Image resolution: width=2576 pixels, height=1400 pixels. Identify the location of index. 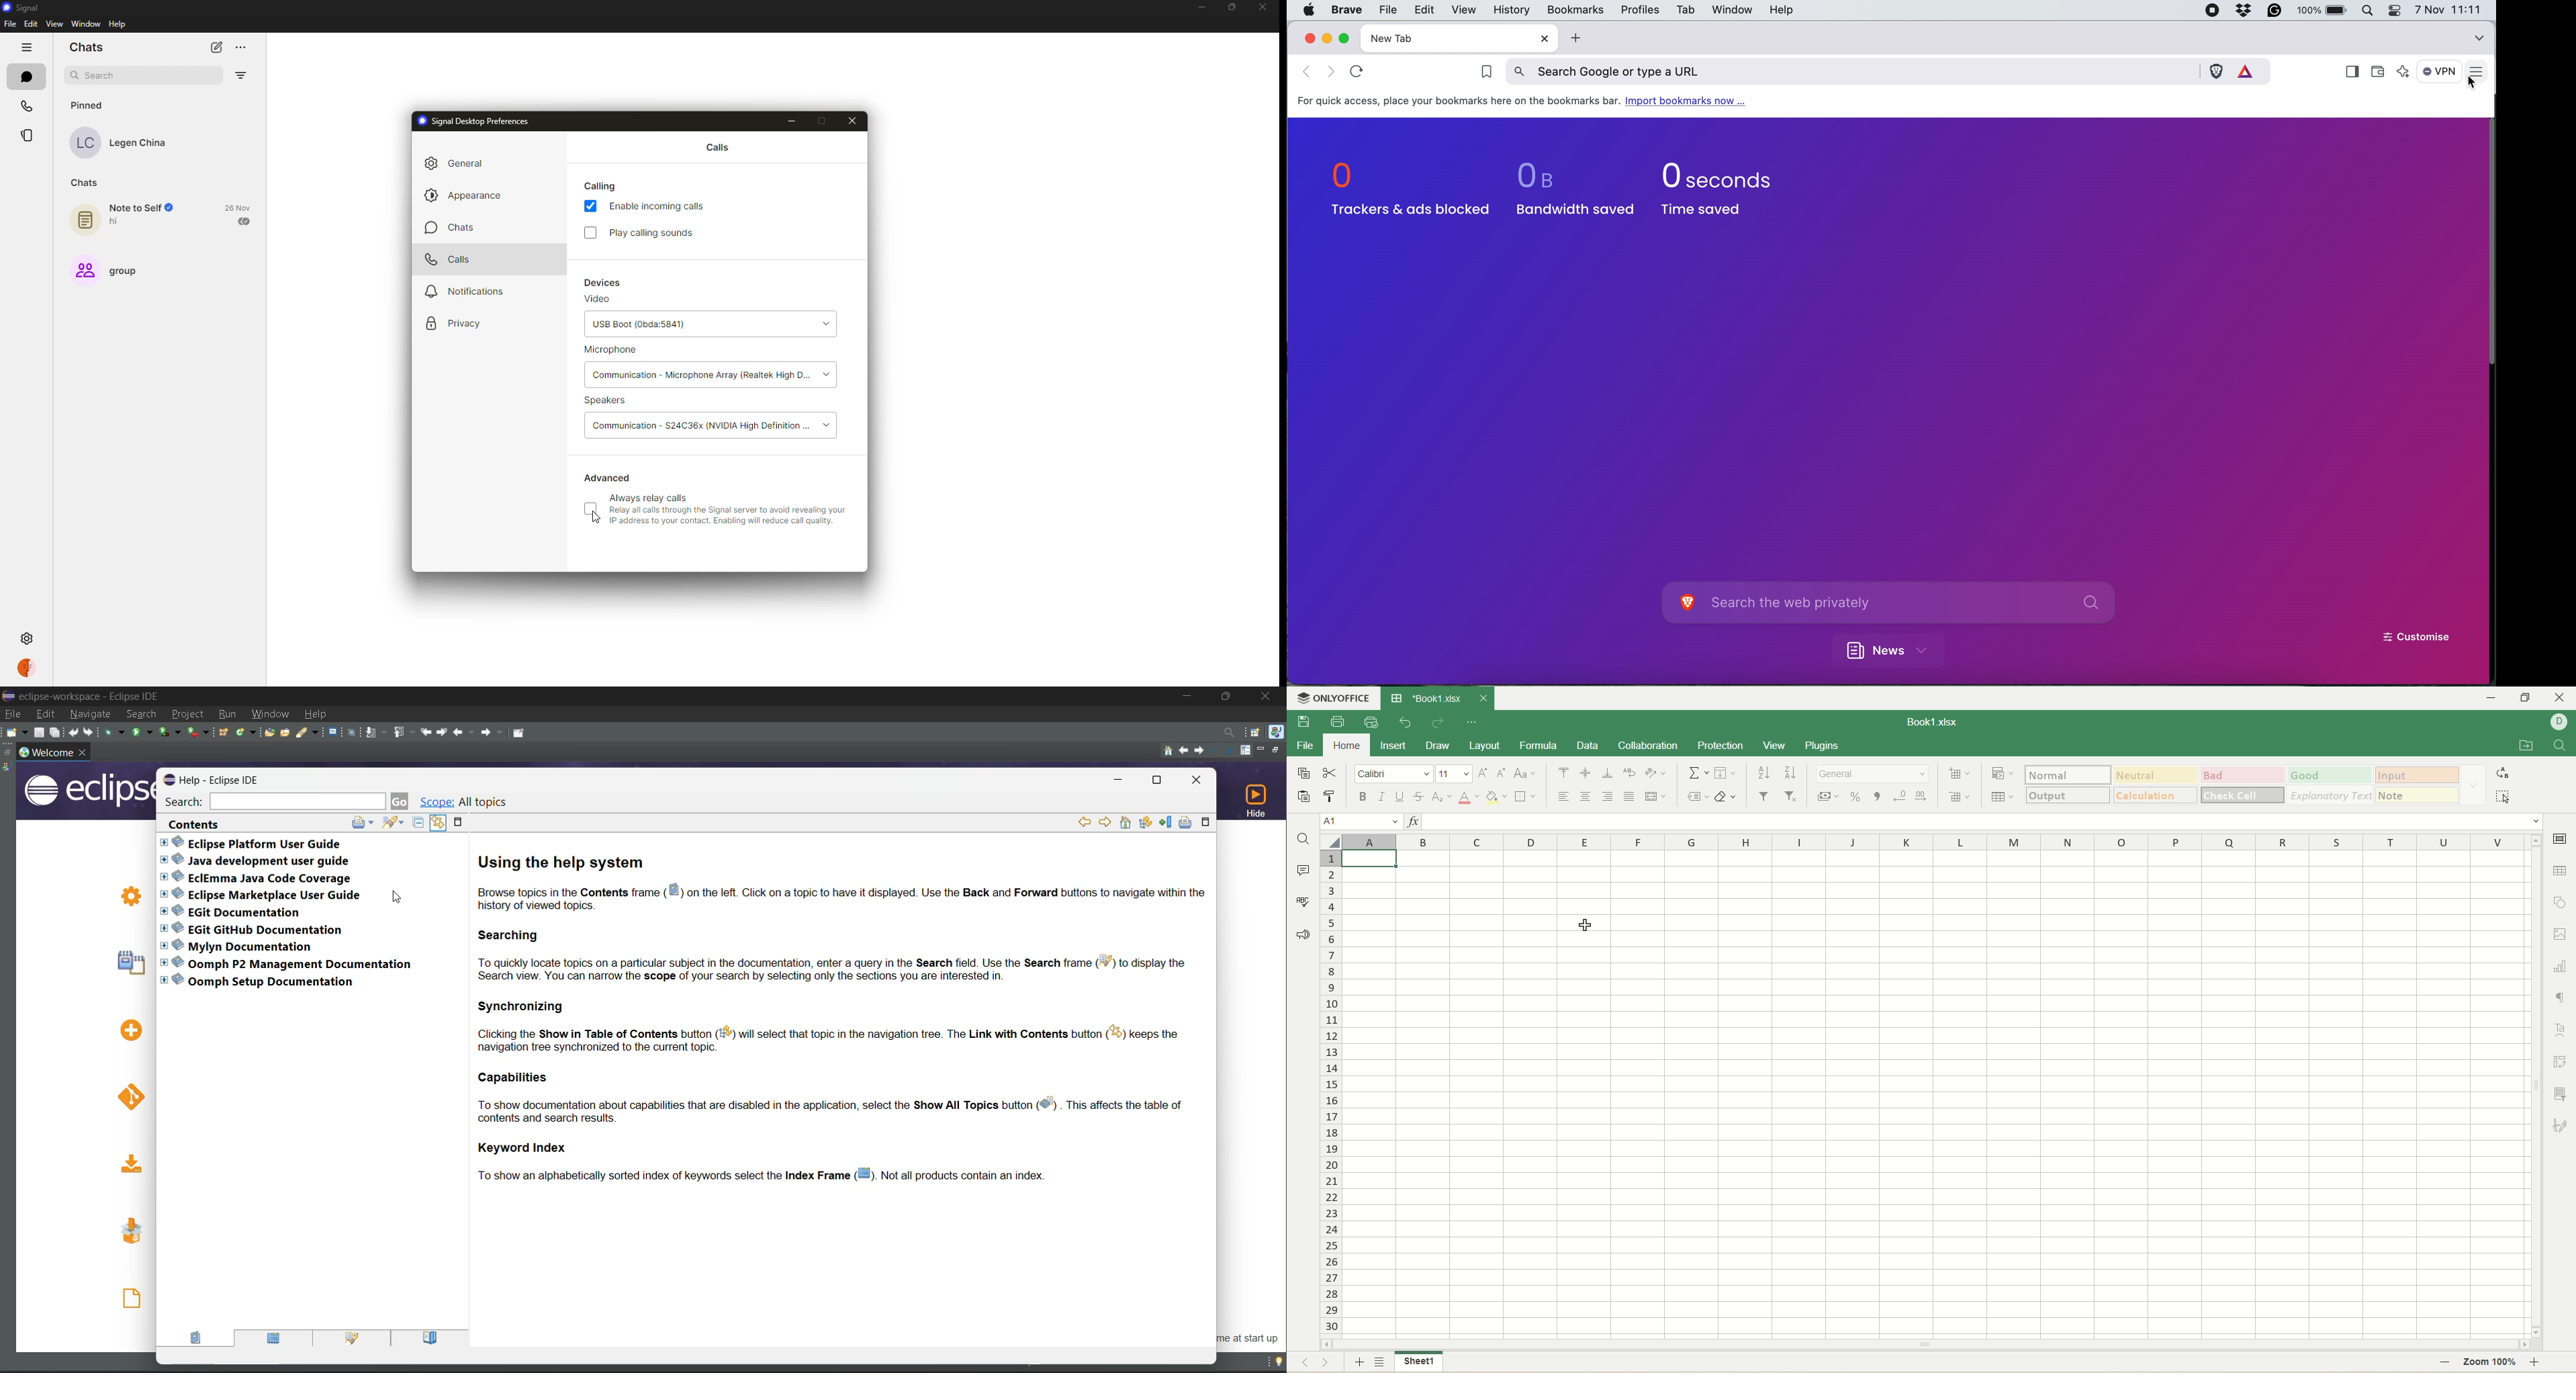
(277, 1338).